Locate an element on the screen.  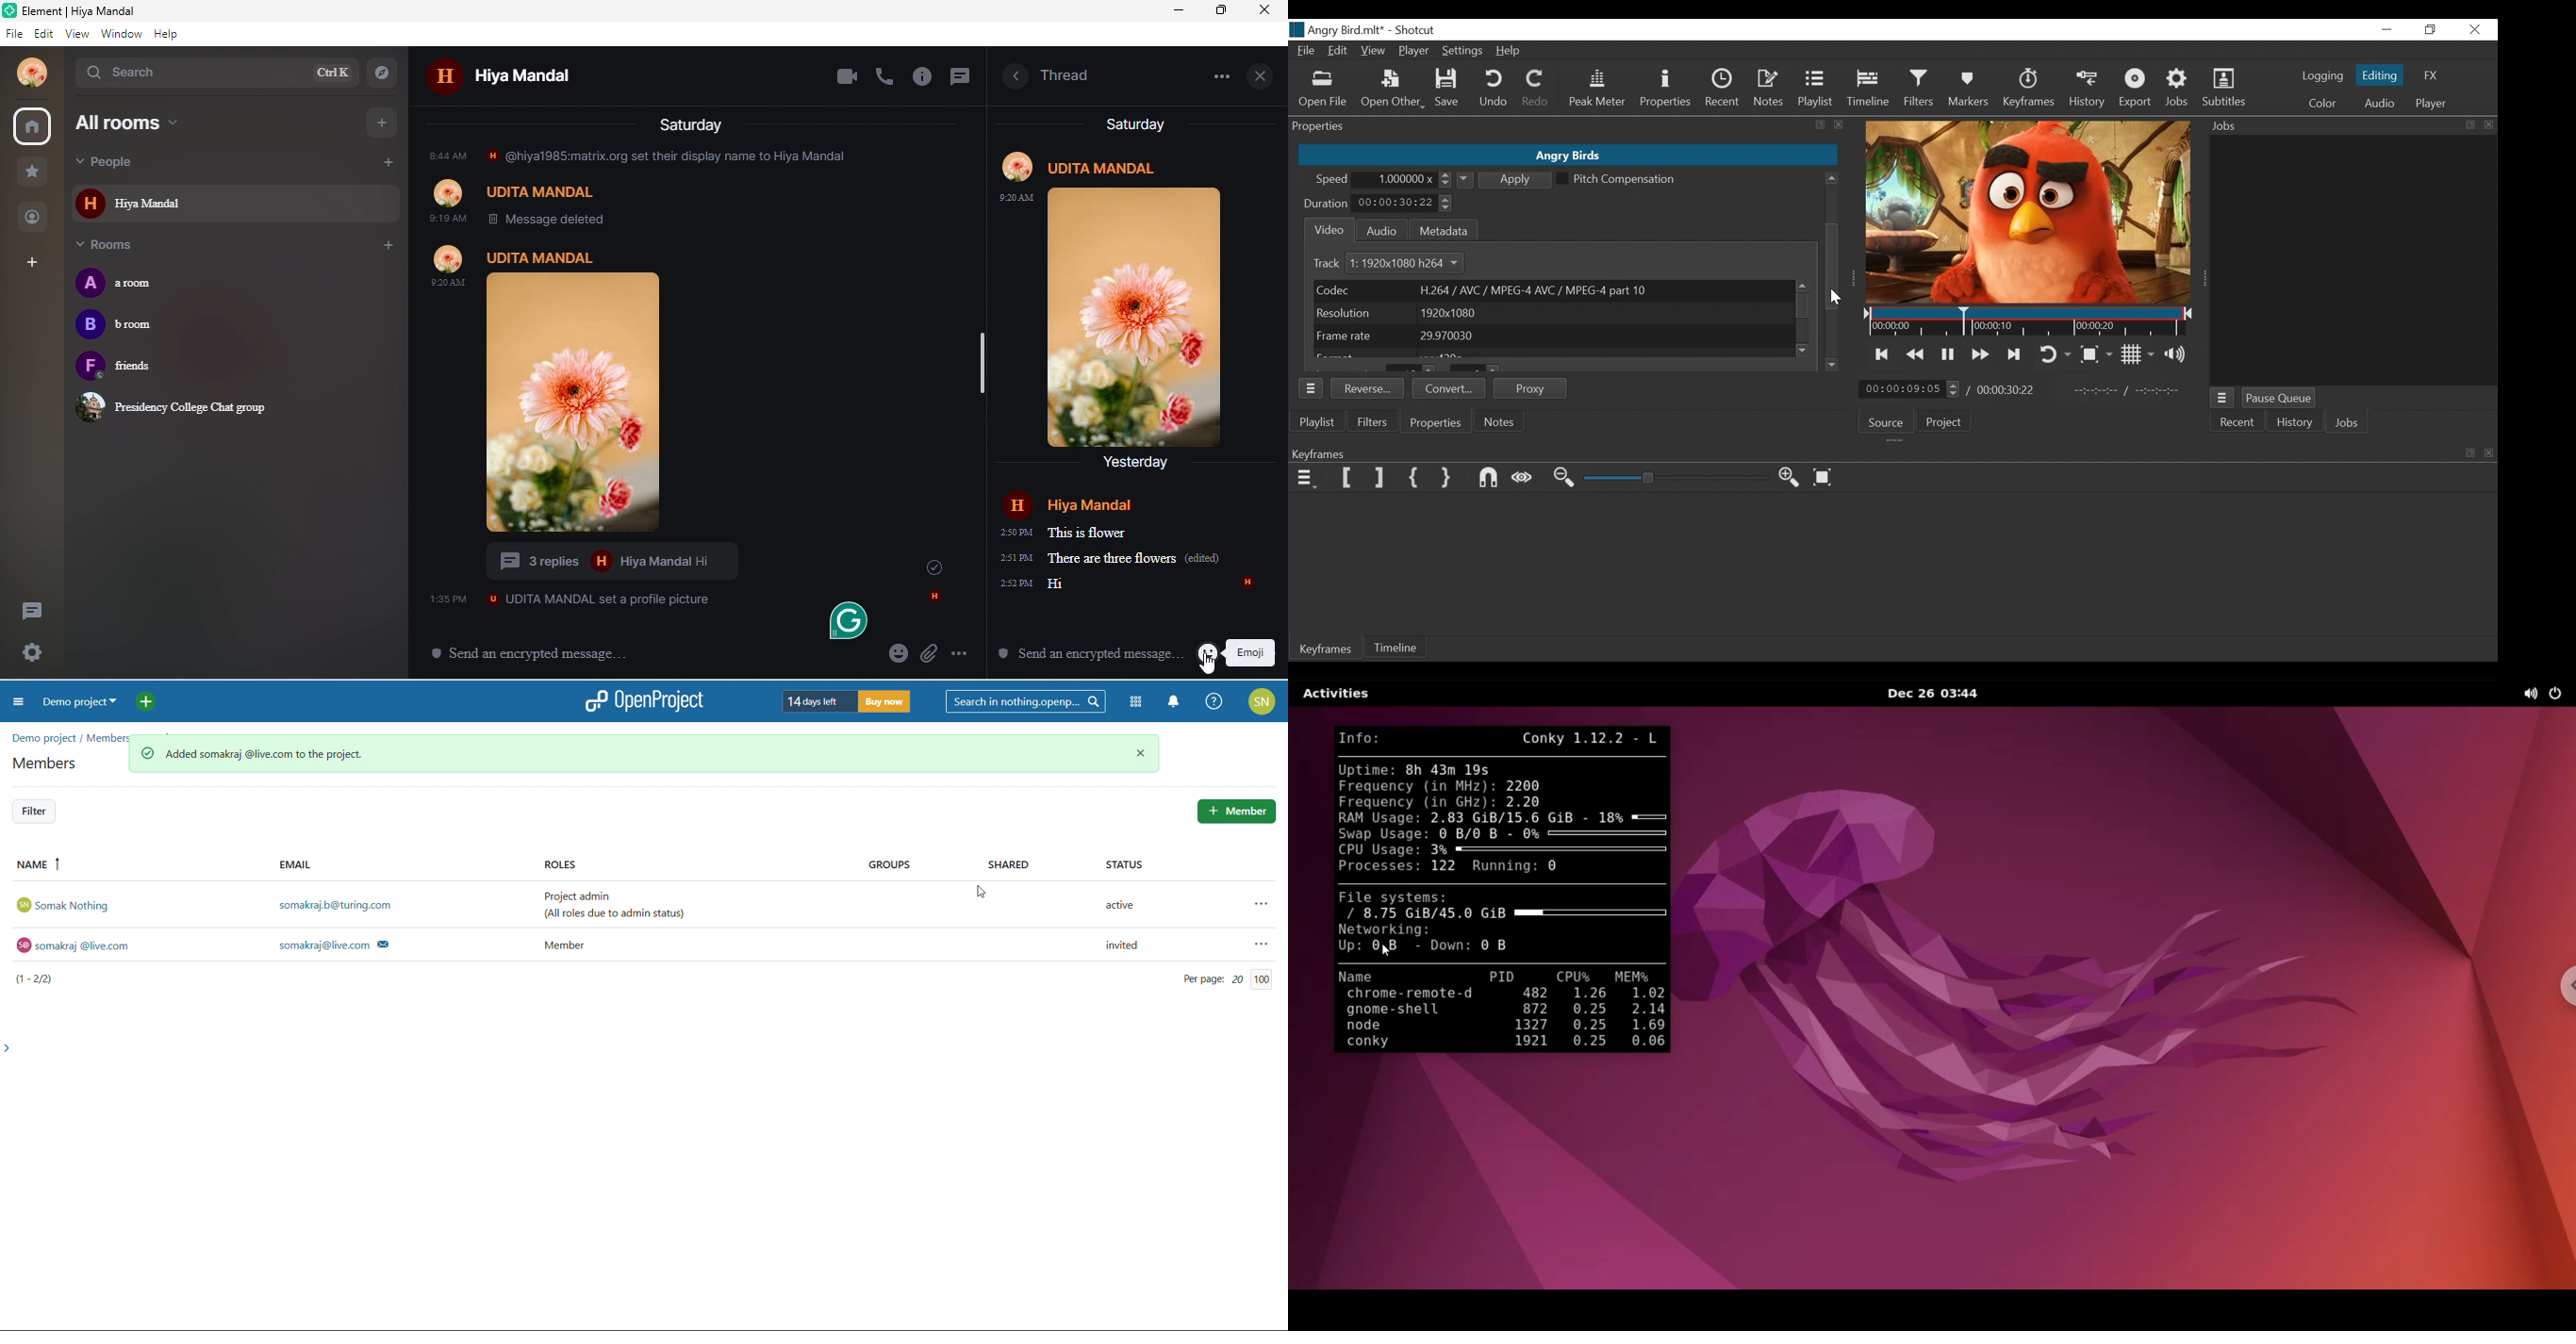
Add is located at coordinates (382, 123).